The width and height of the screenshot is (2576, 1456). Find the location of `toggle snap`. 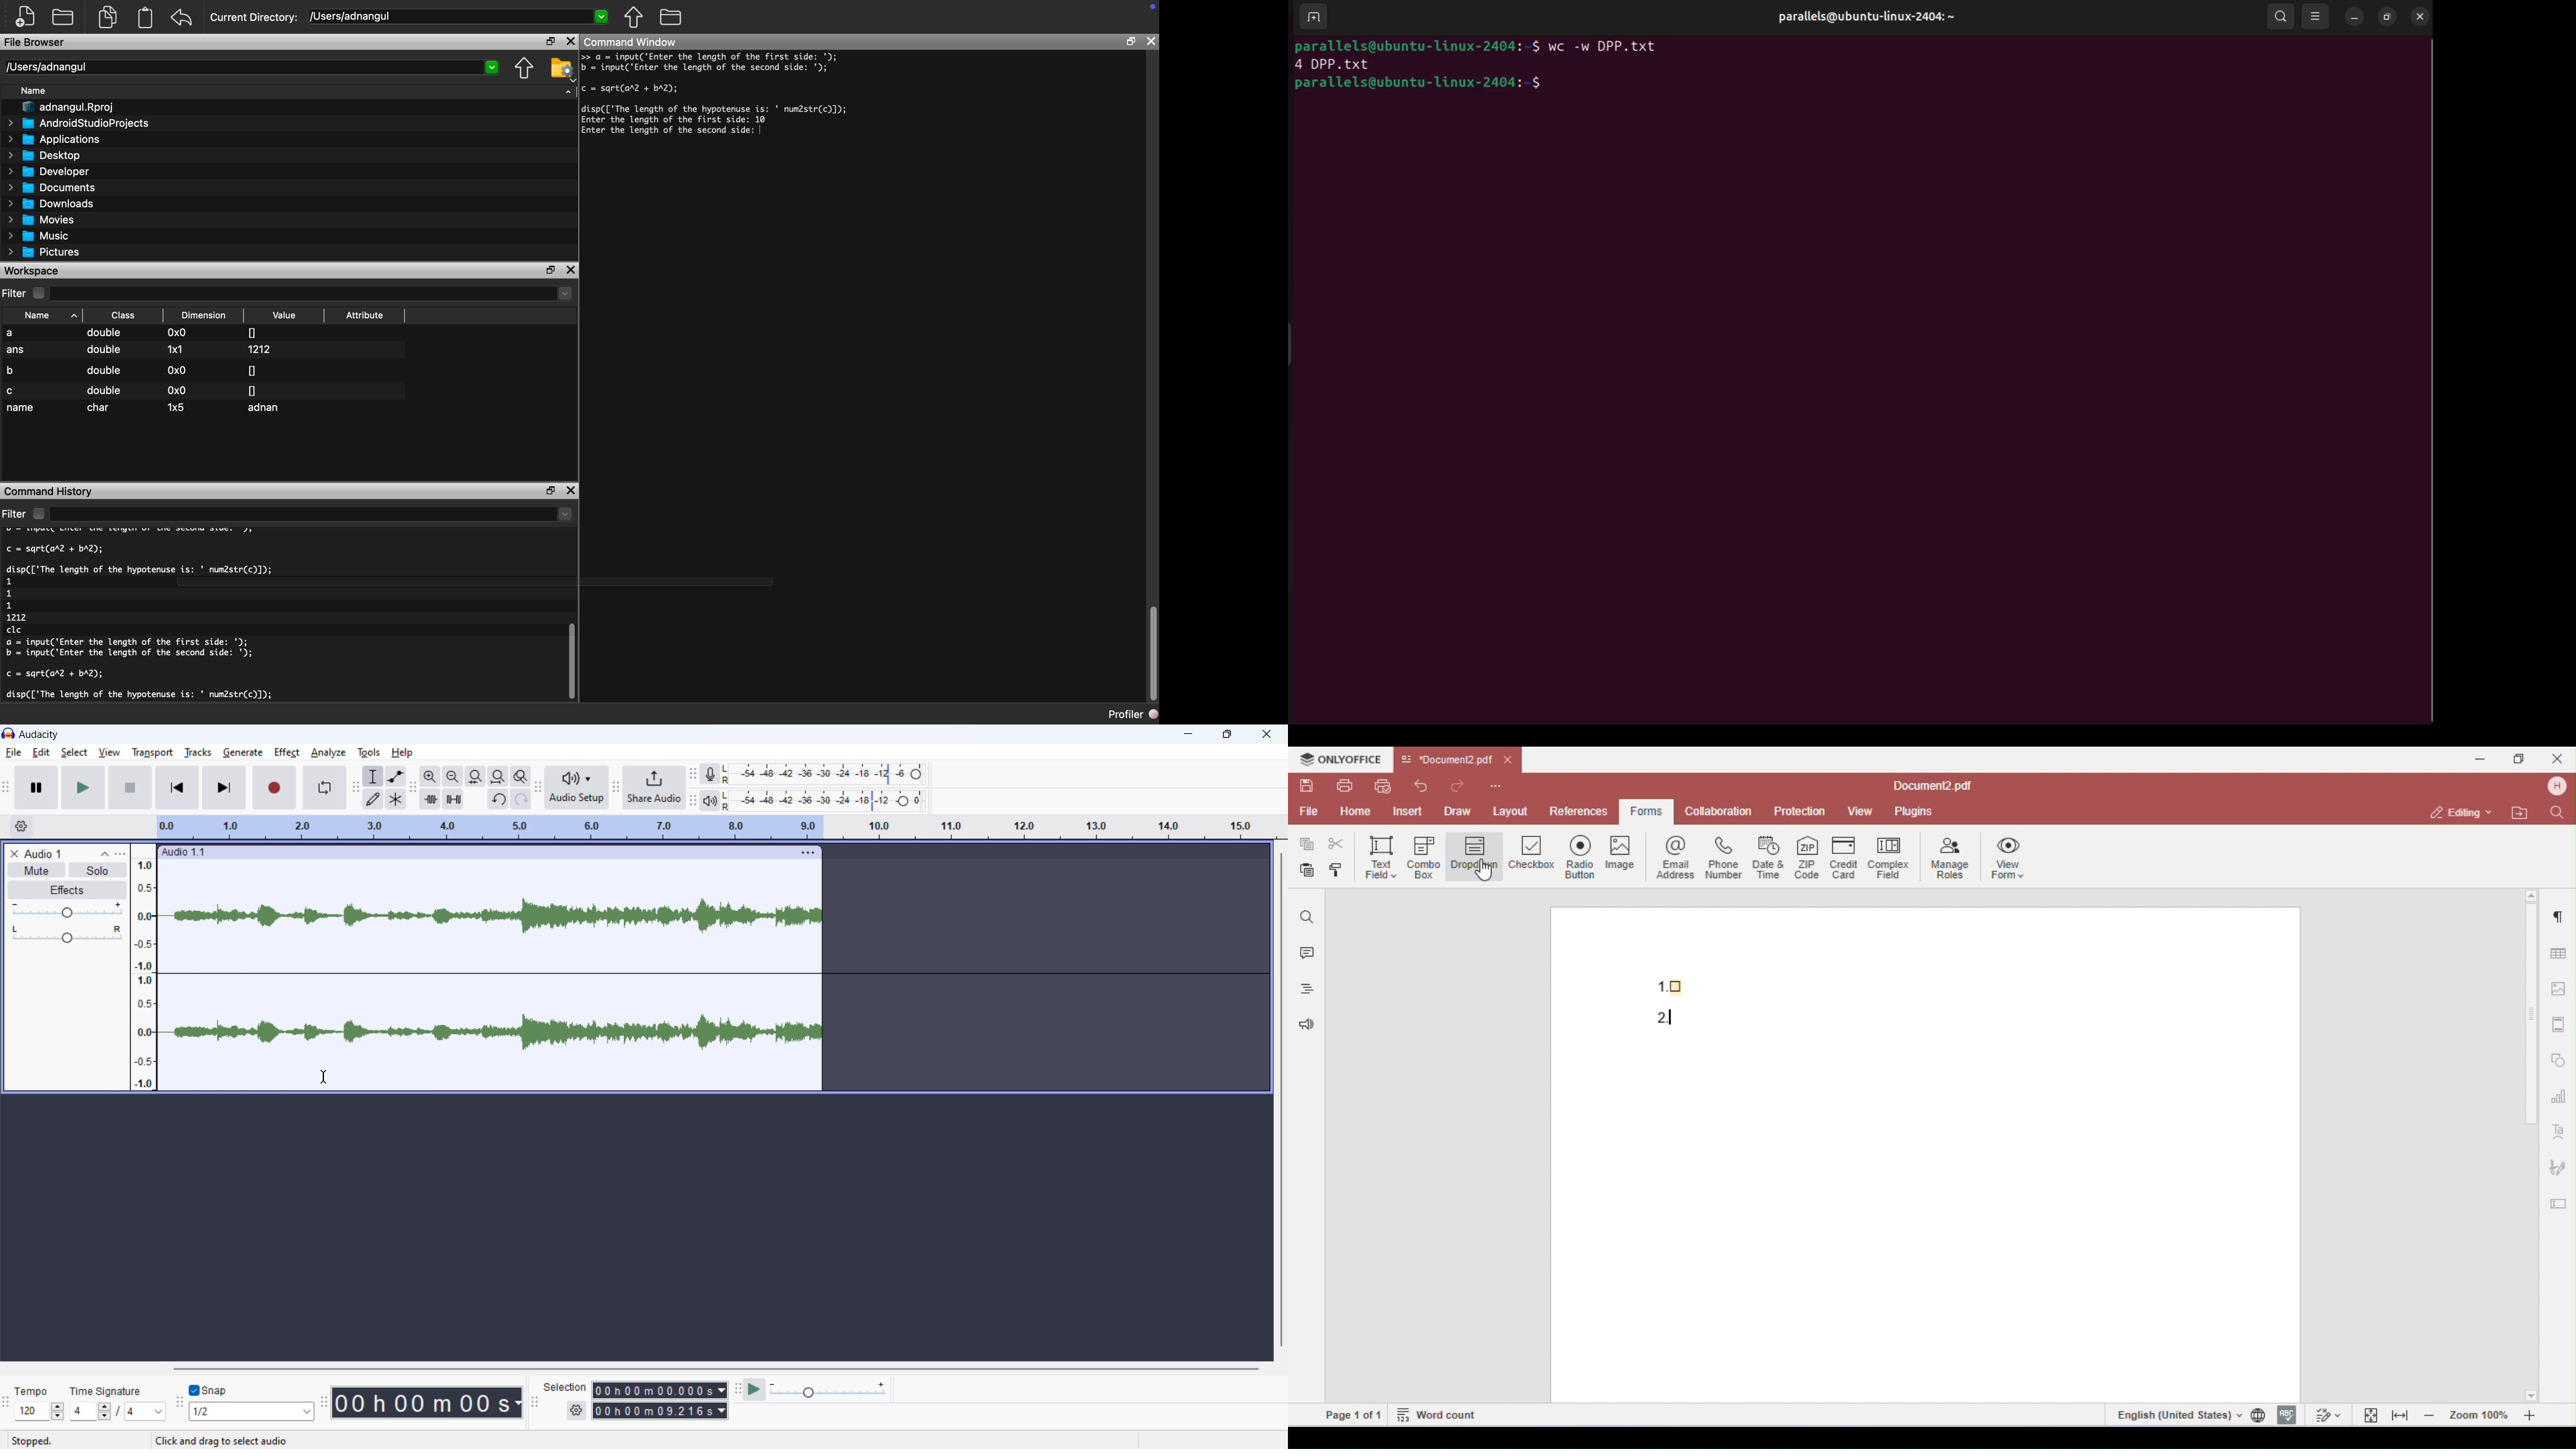

toggle snap is located at coordinates (209, 1391).